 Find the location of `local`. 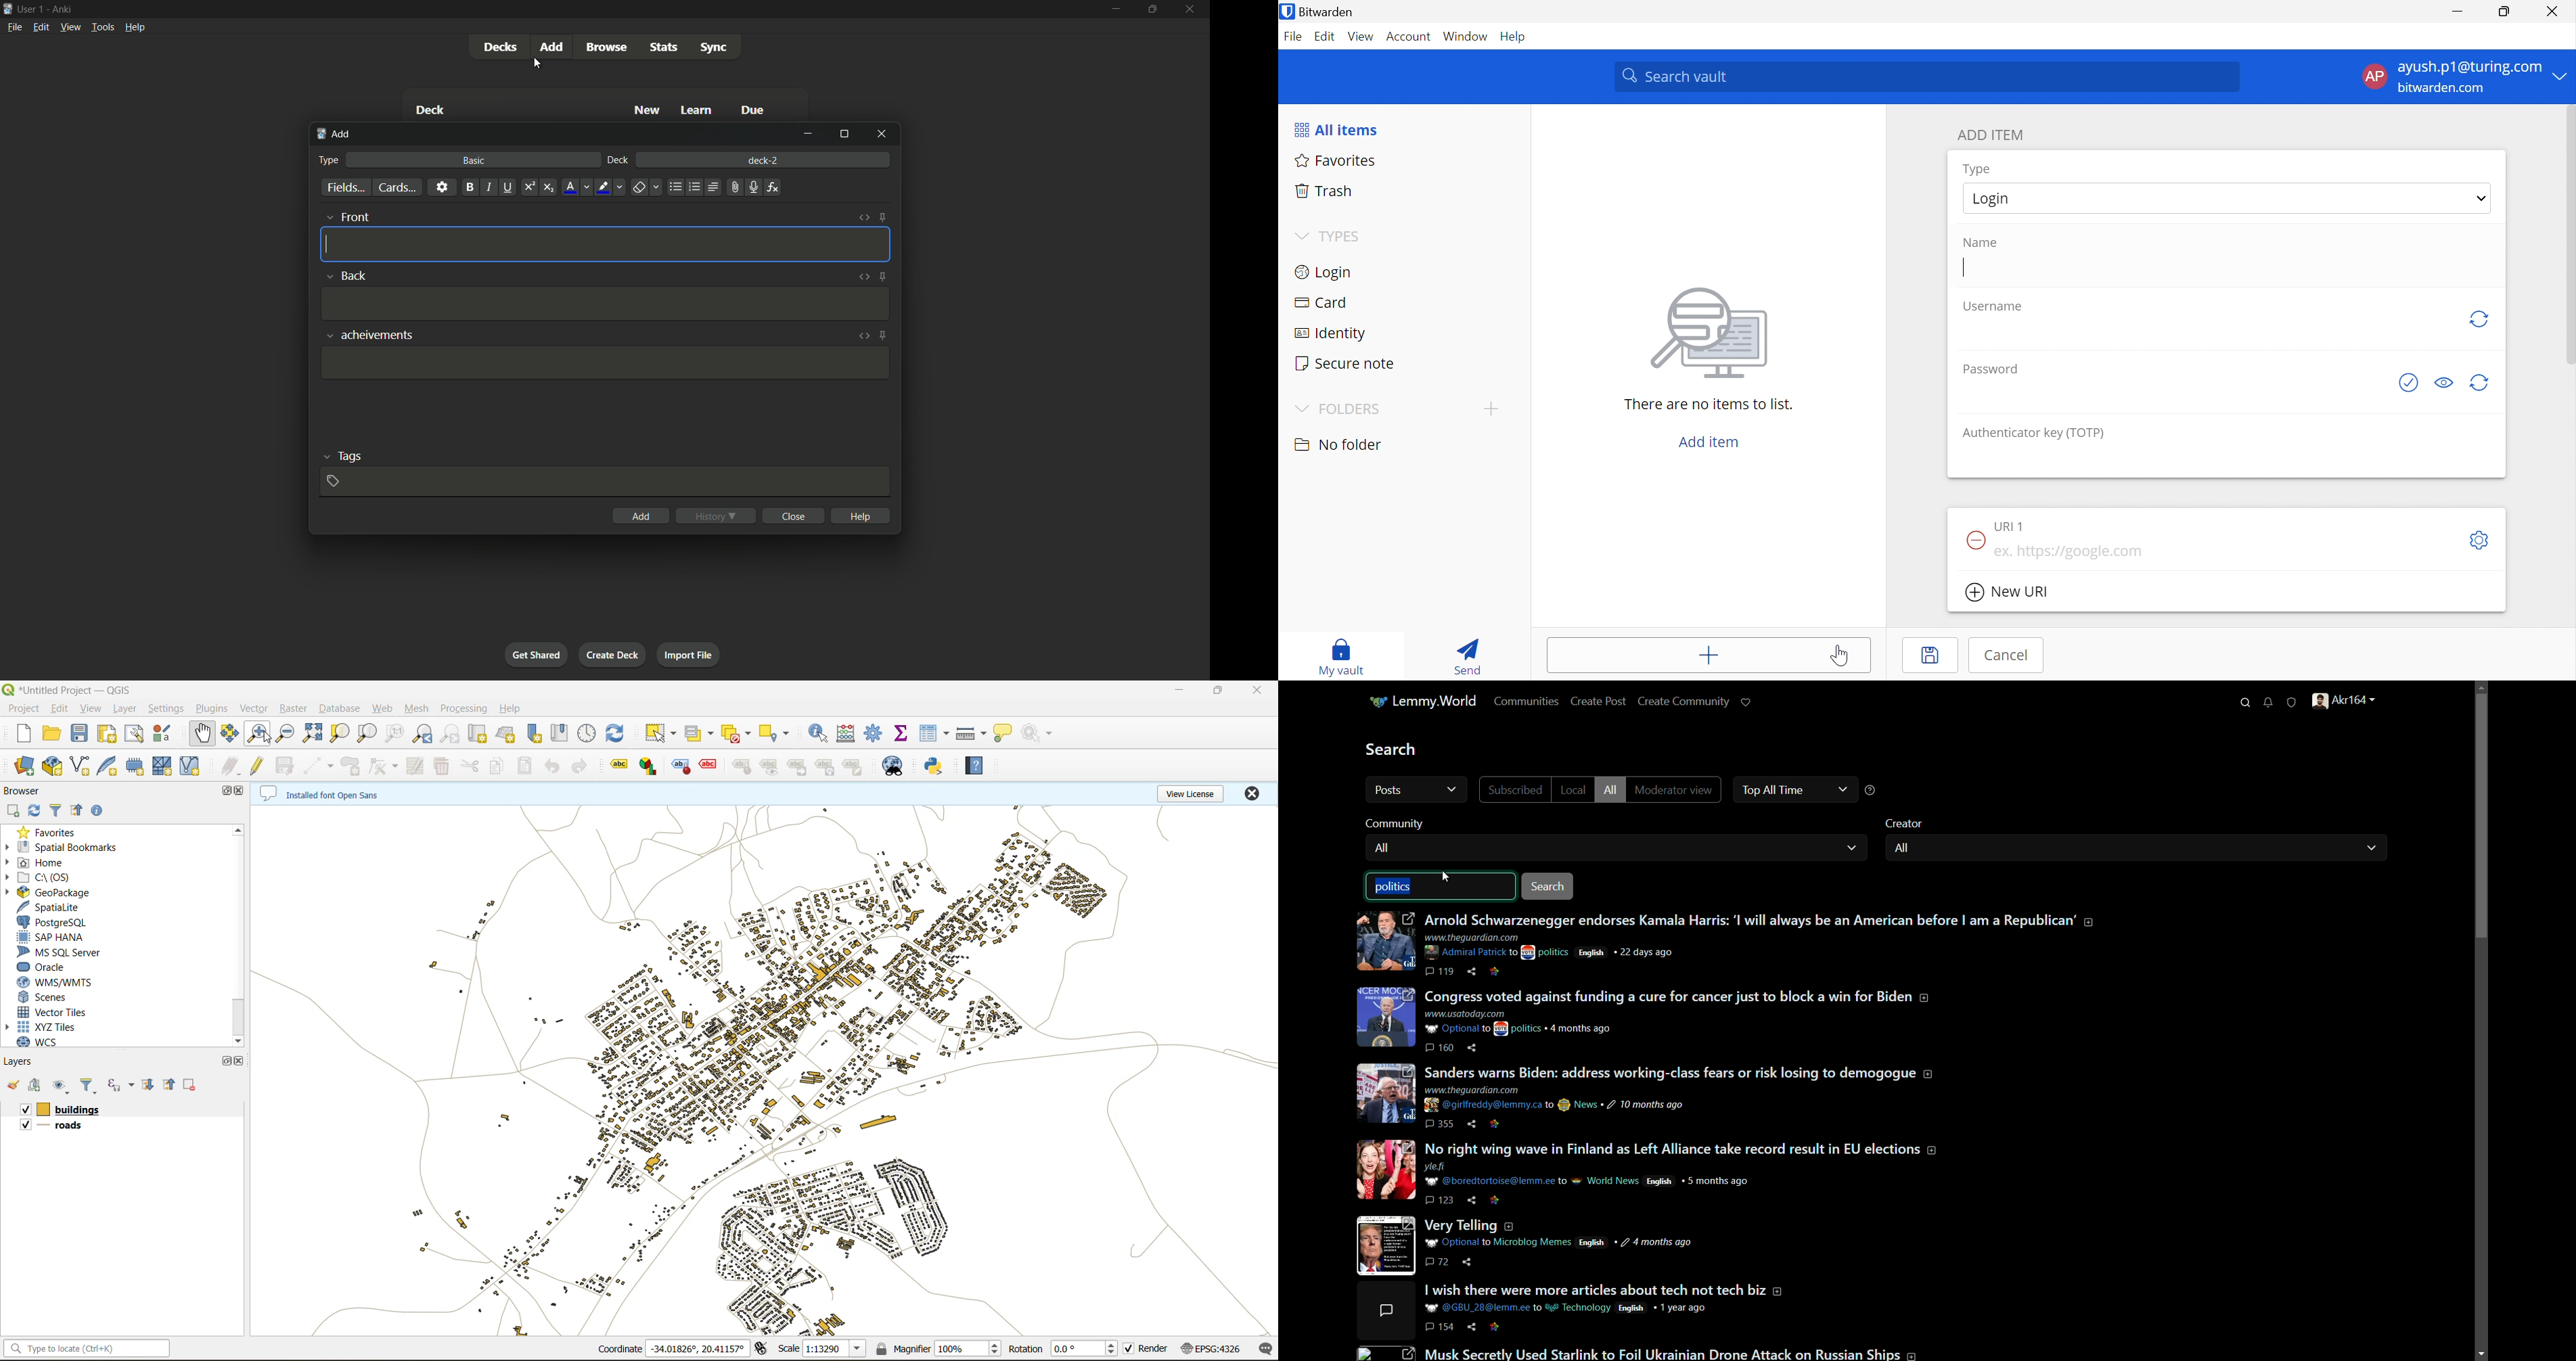

local is located at coordinates (1578, 790).